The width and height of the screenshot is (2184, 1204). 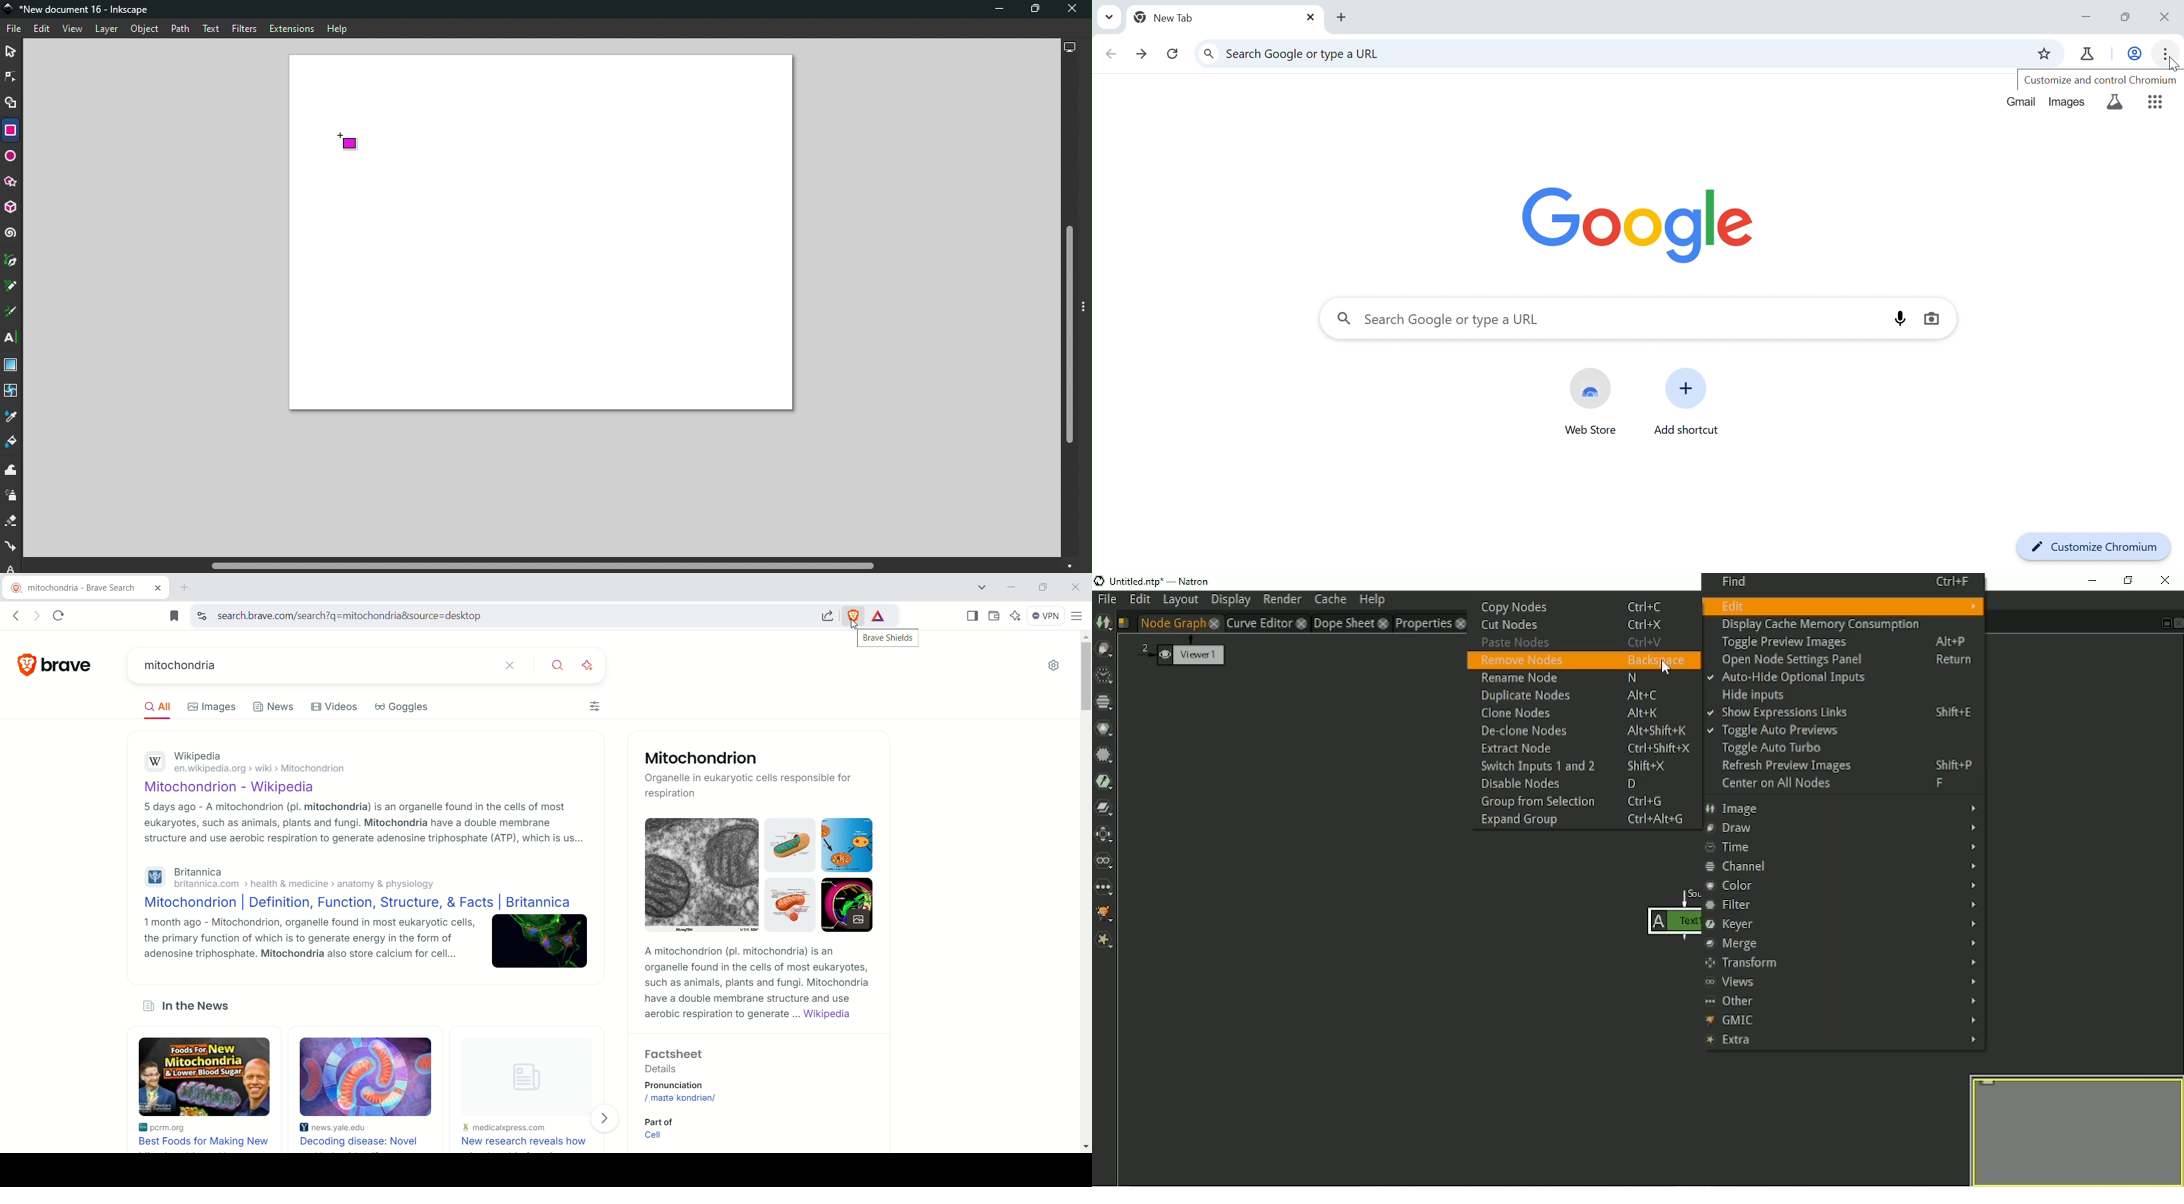 What do you see at coordinates (2129, 581) in the screenshot?
I see `Restore down` at bounding box center [2129, 581].